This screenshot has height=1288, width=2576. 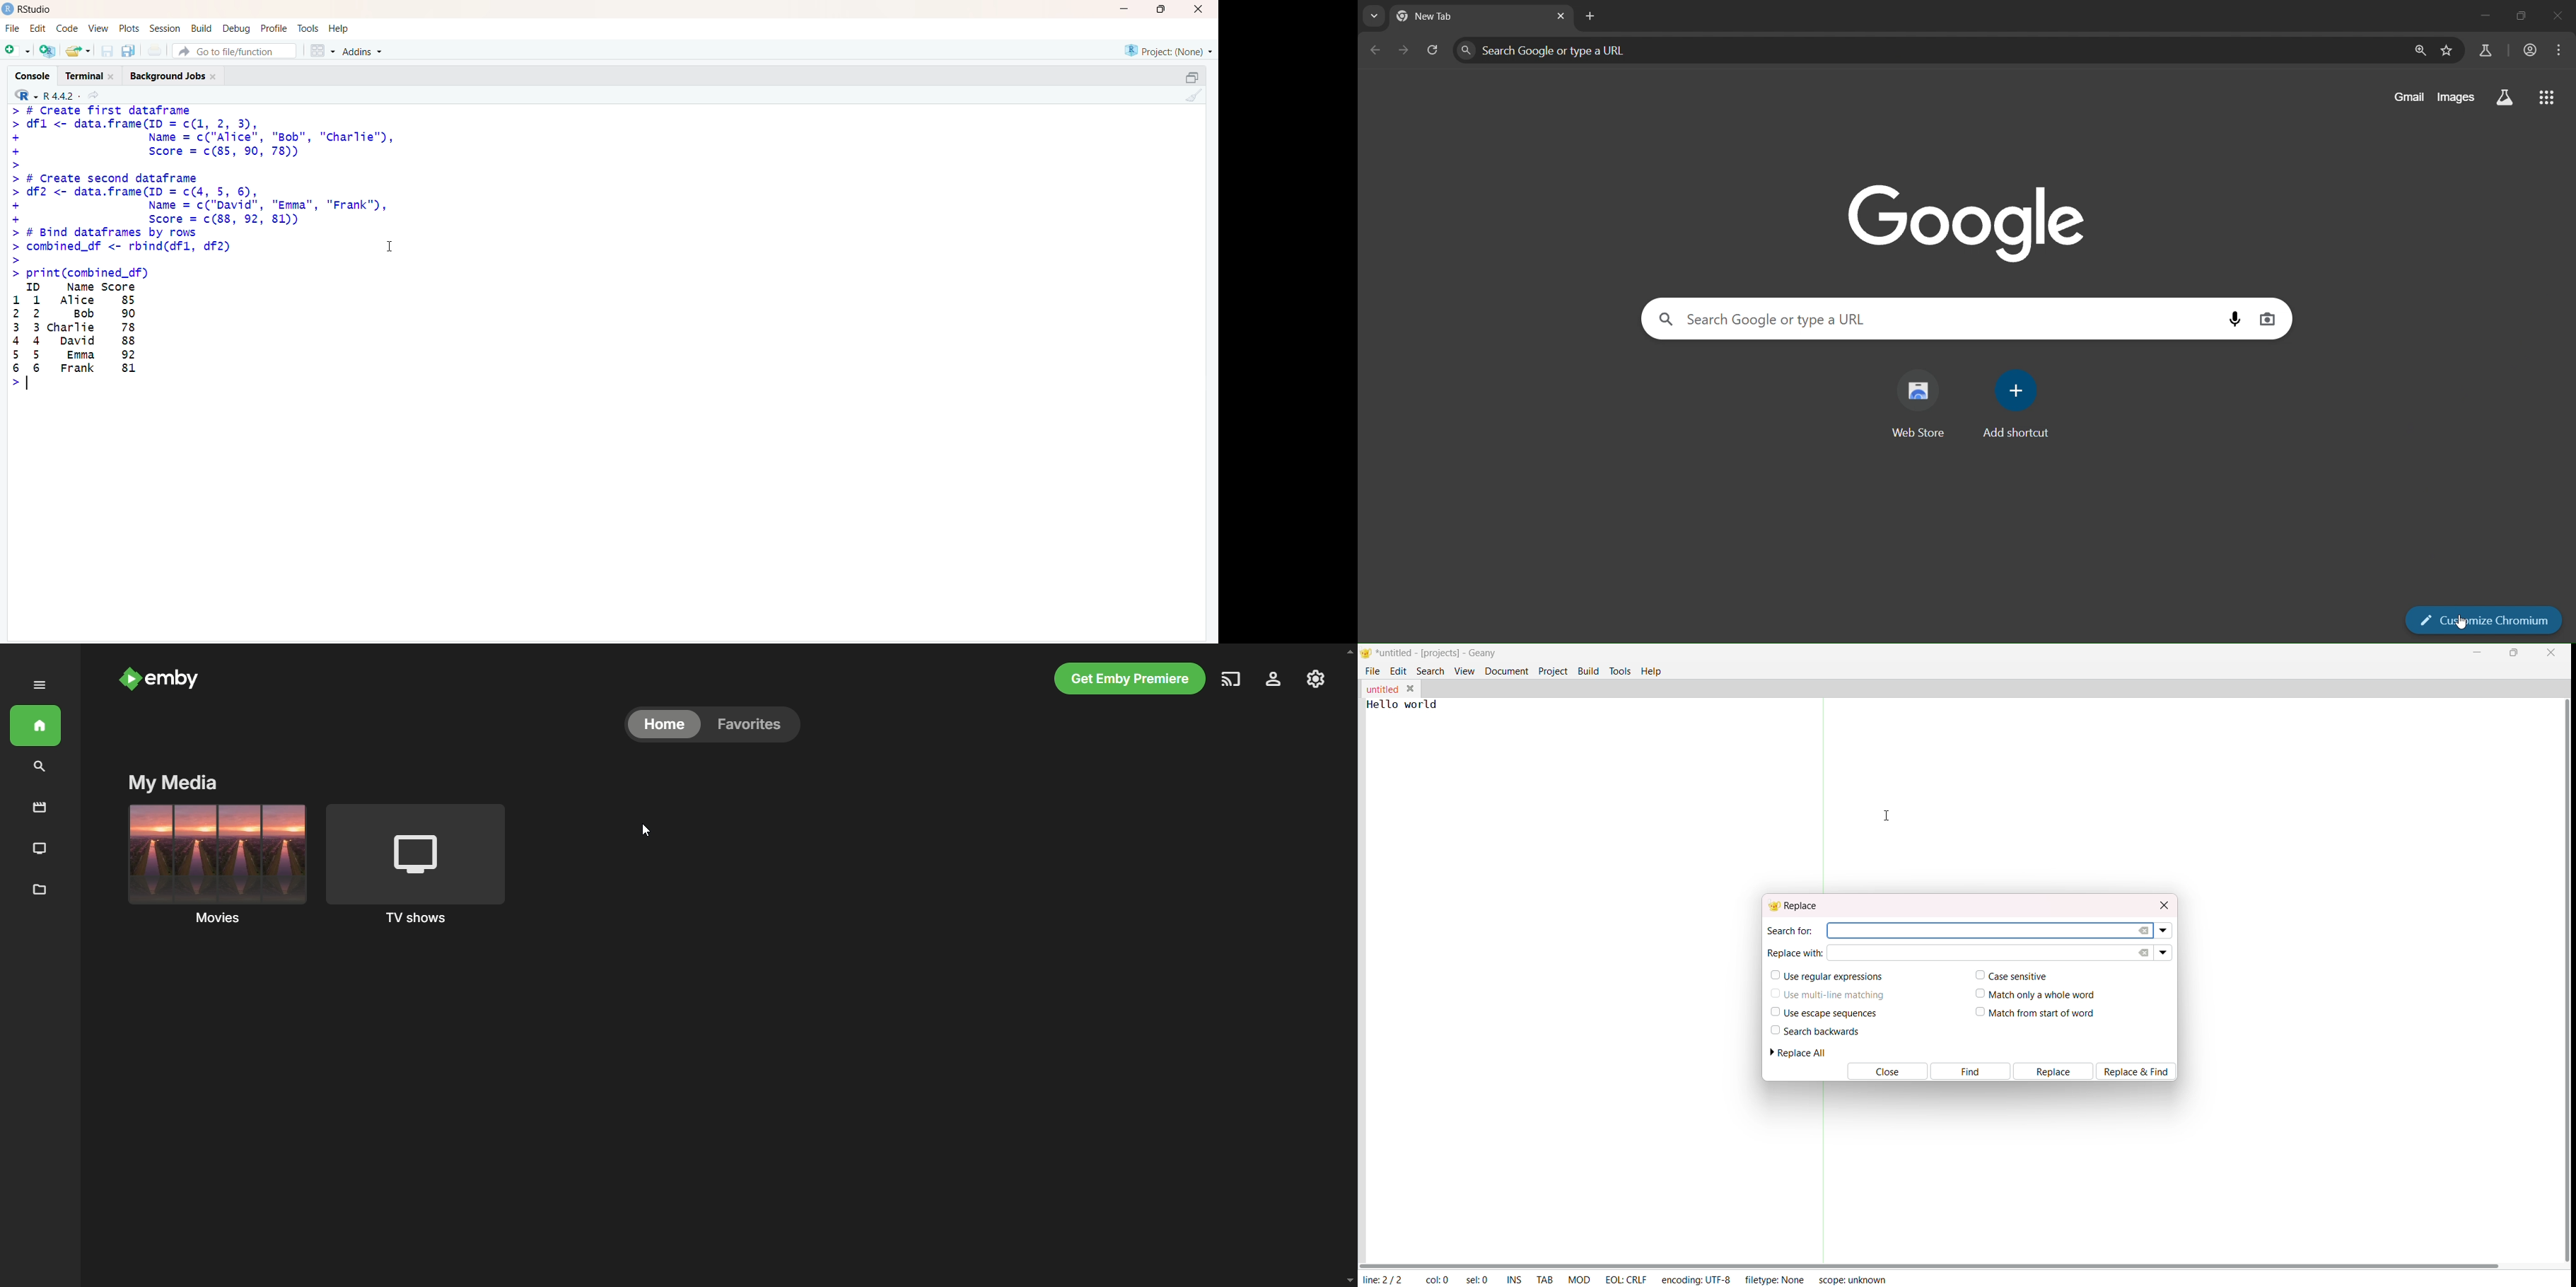 I want to click on tab, so click(x=1545, y=1281).